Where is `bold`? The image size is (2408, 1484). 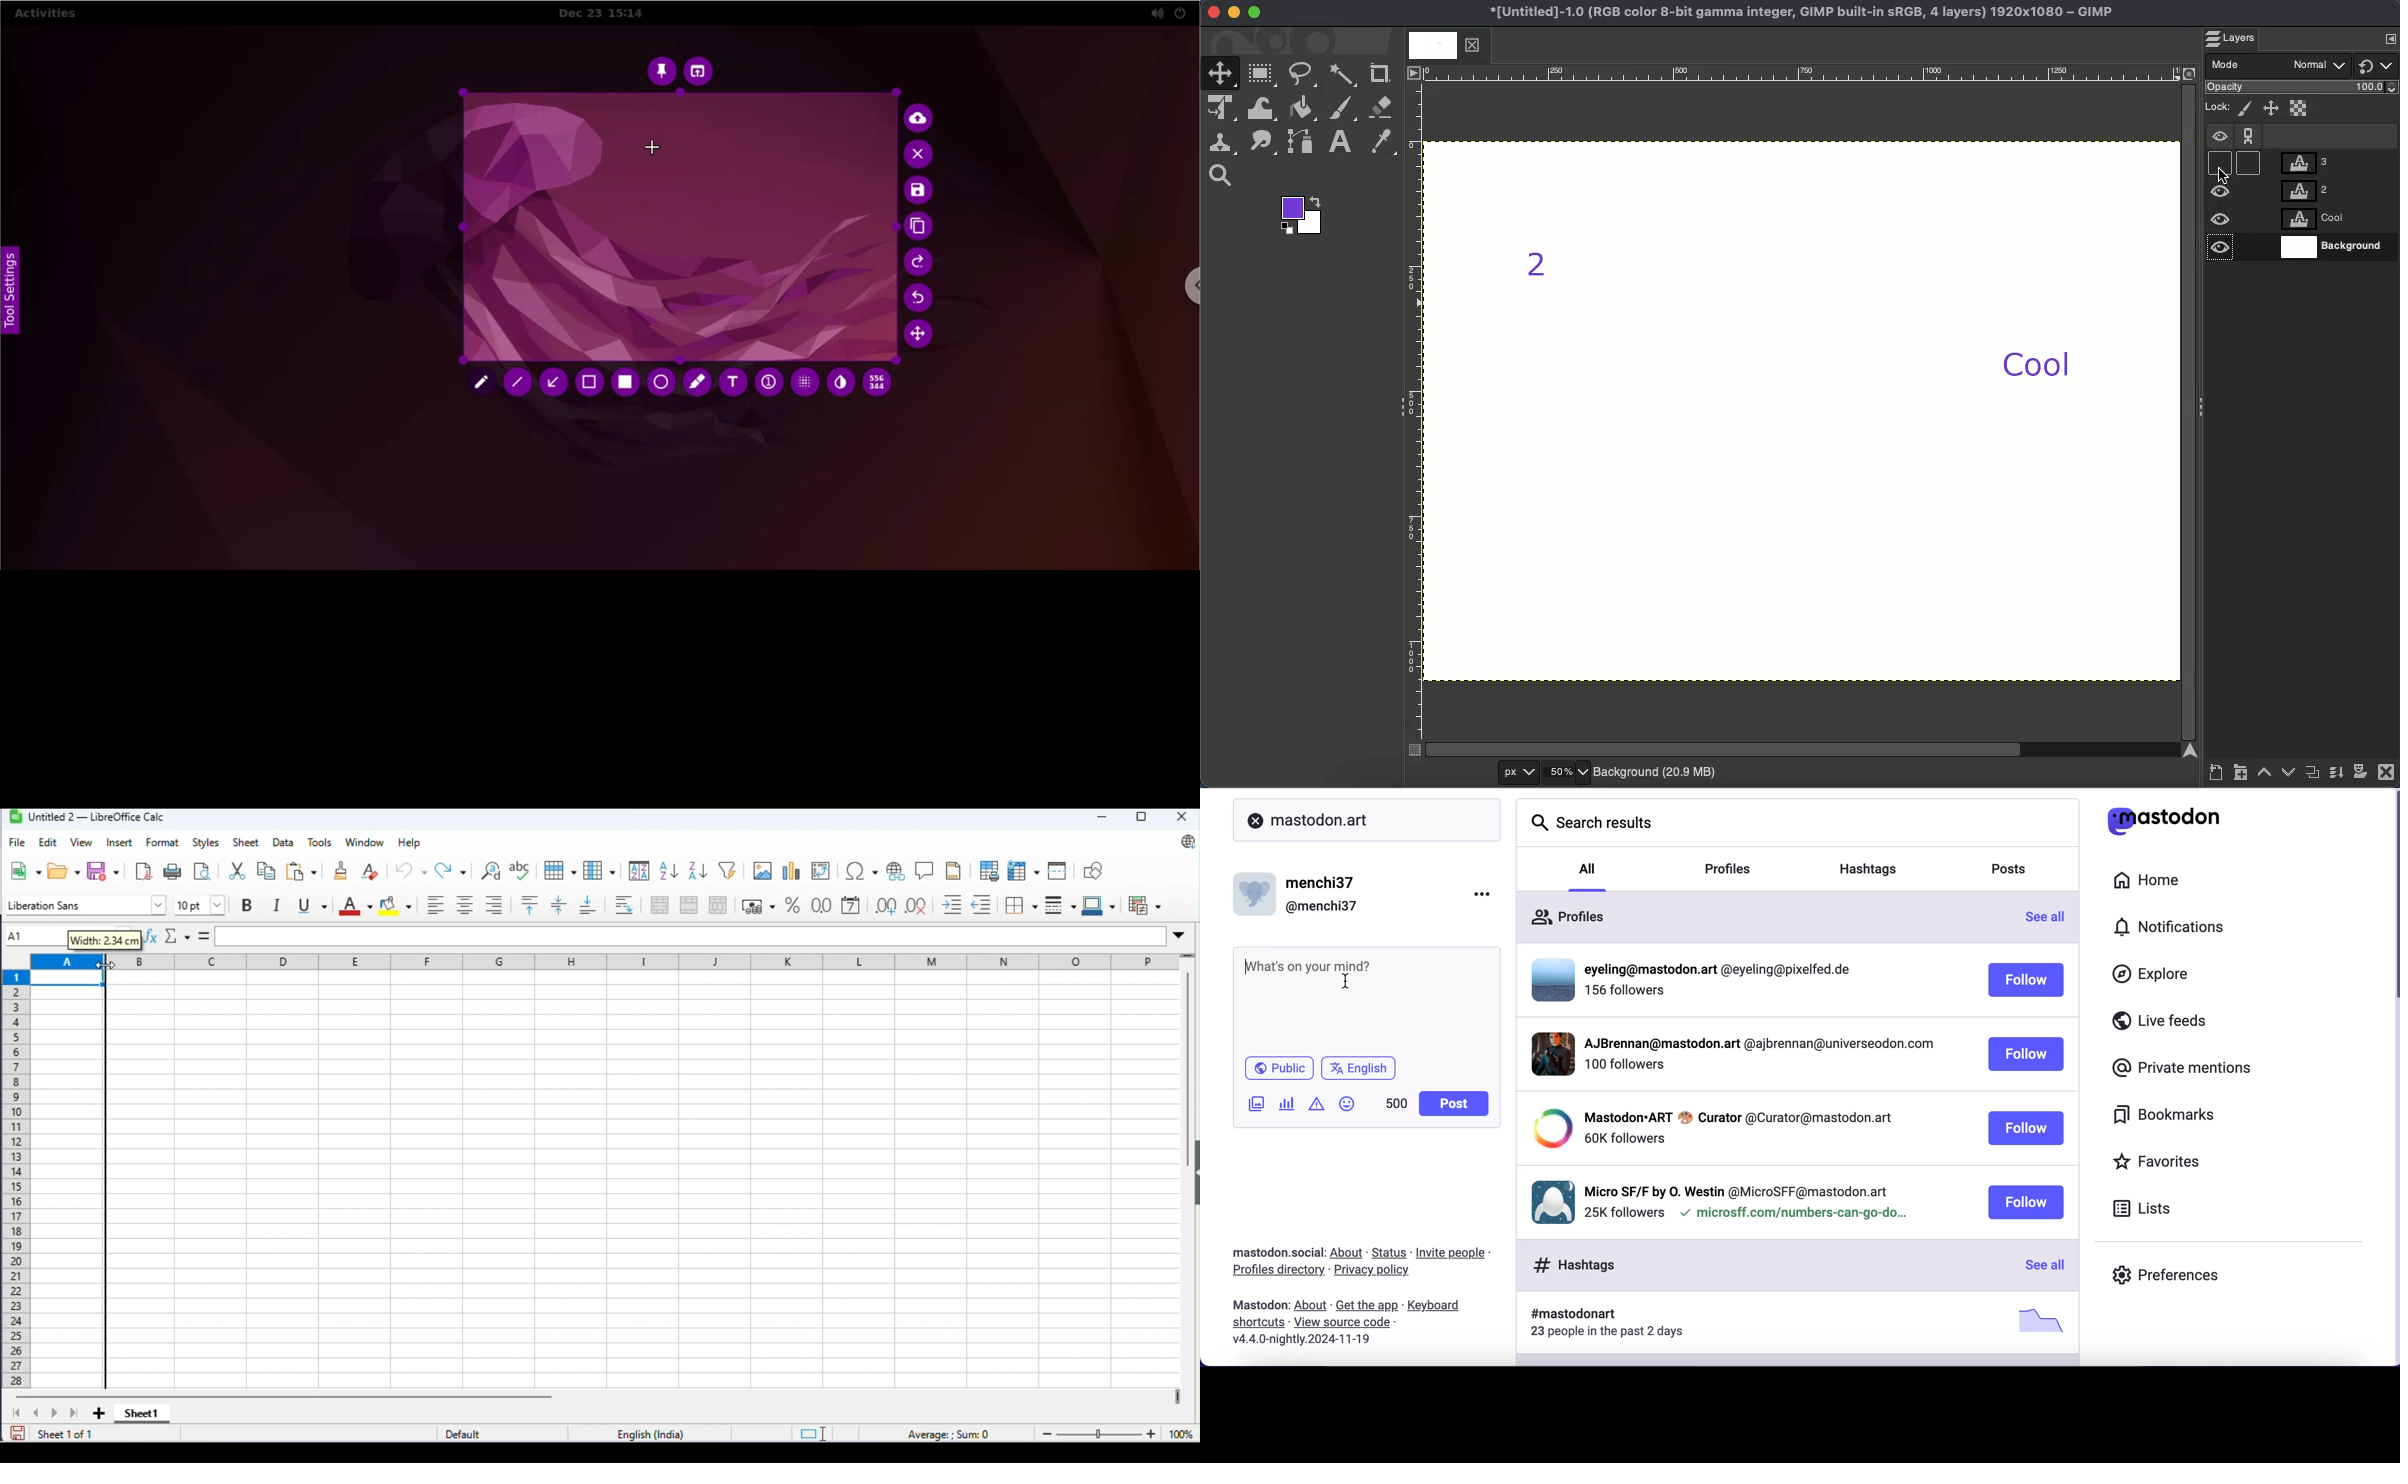
bold is located at coordinates (247, 905).